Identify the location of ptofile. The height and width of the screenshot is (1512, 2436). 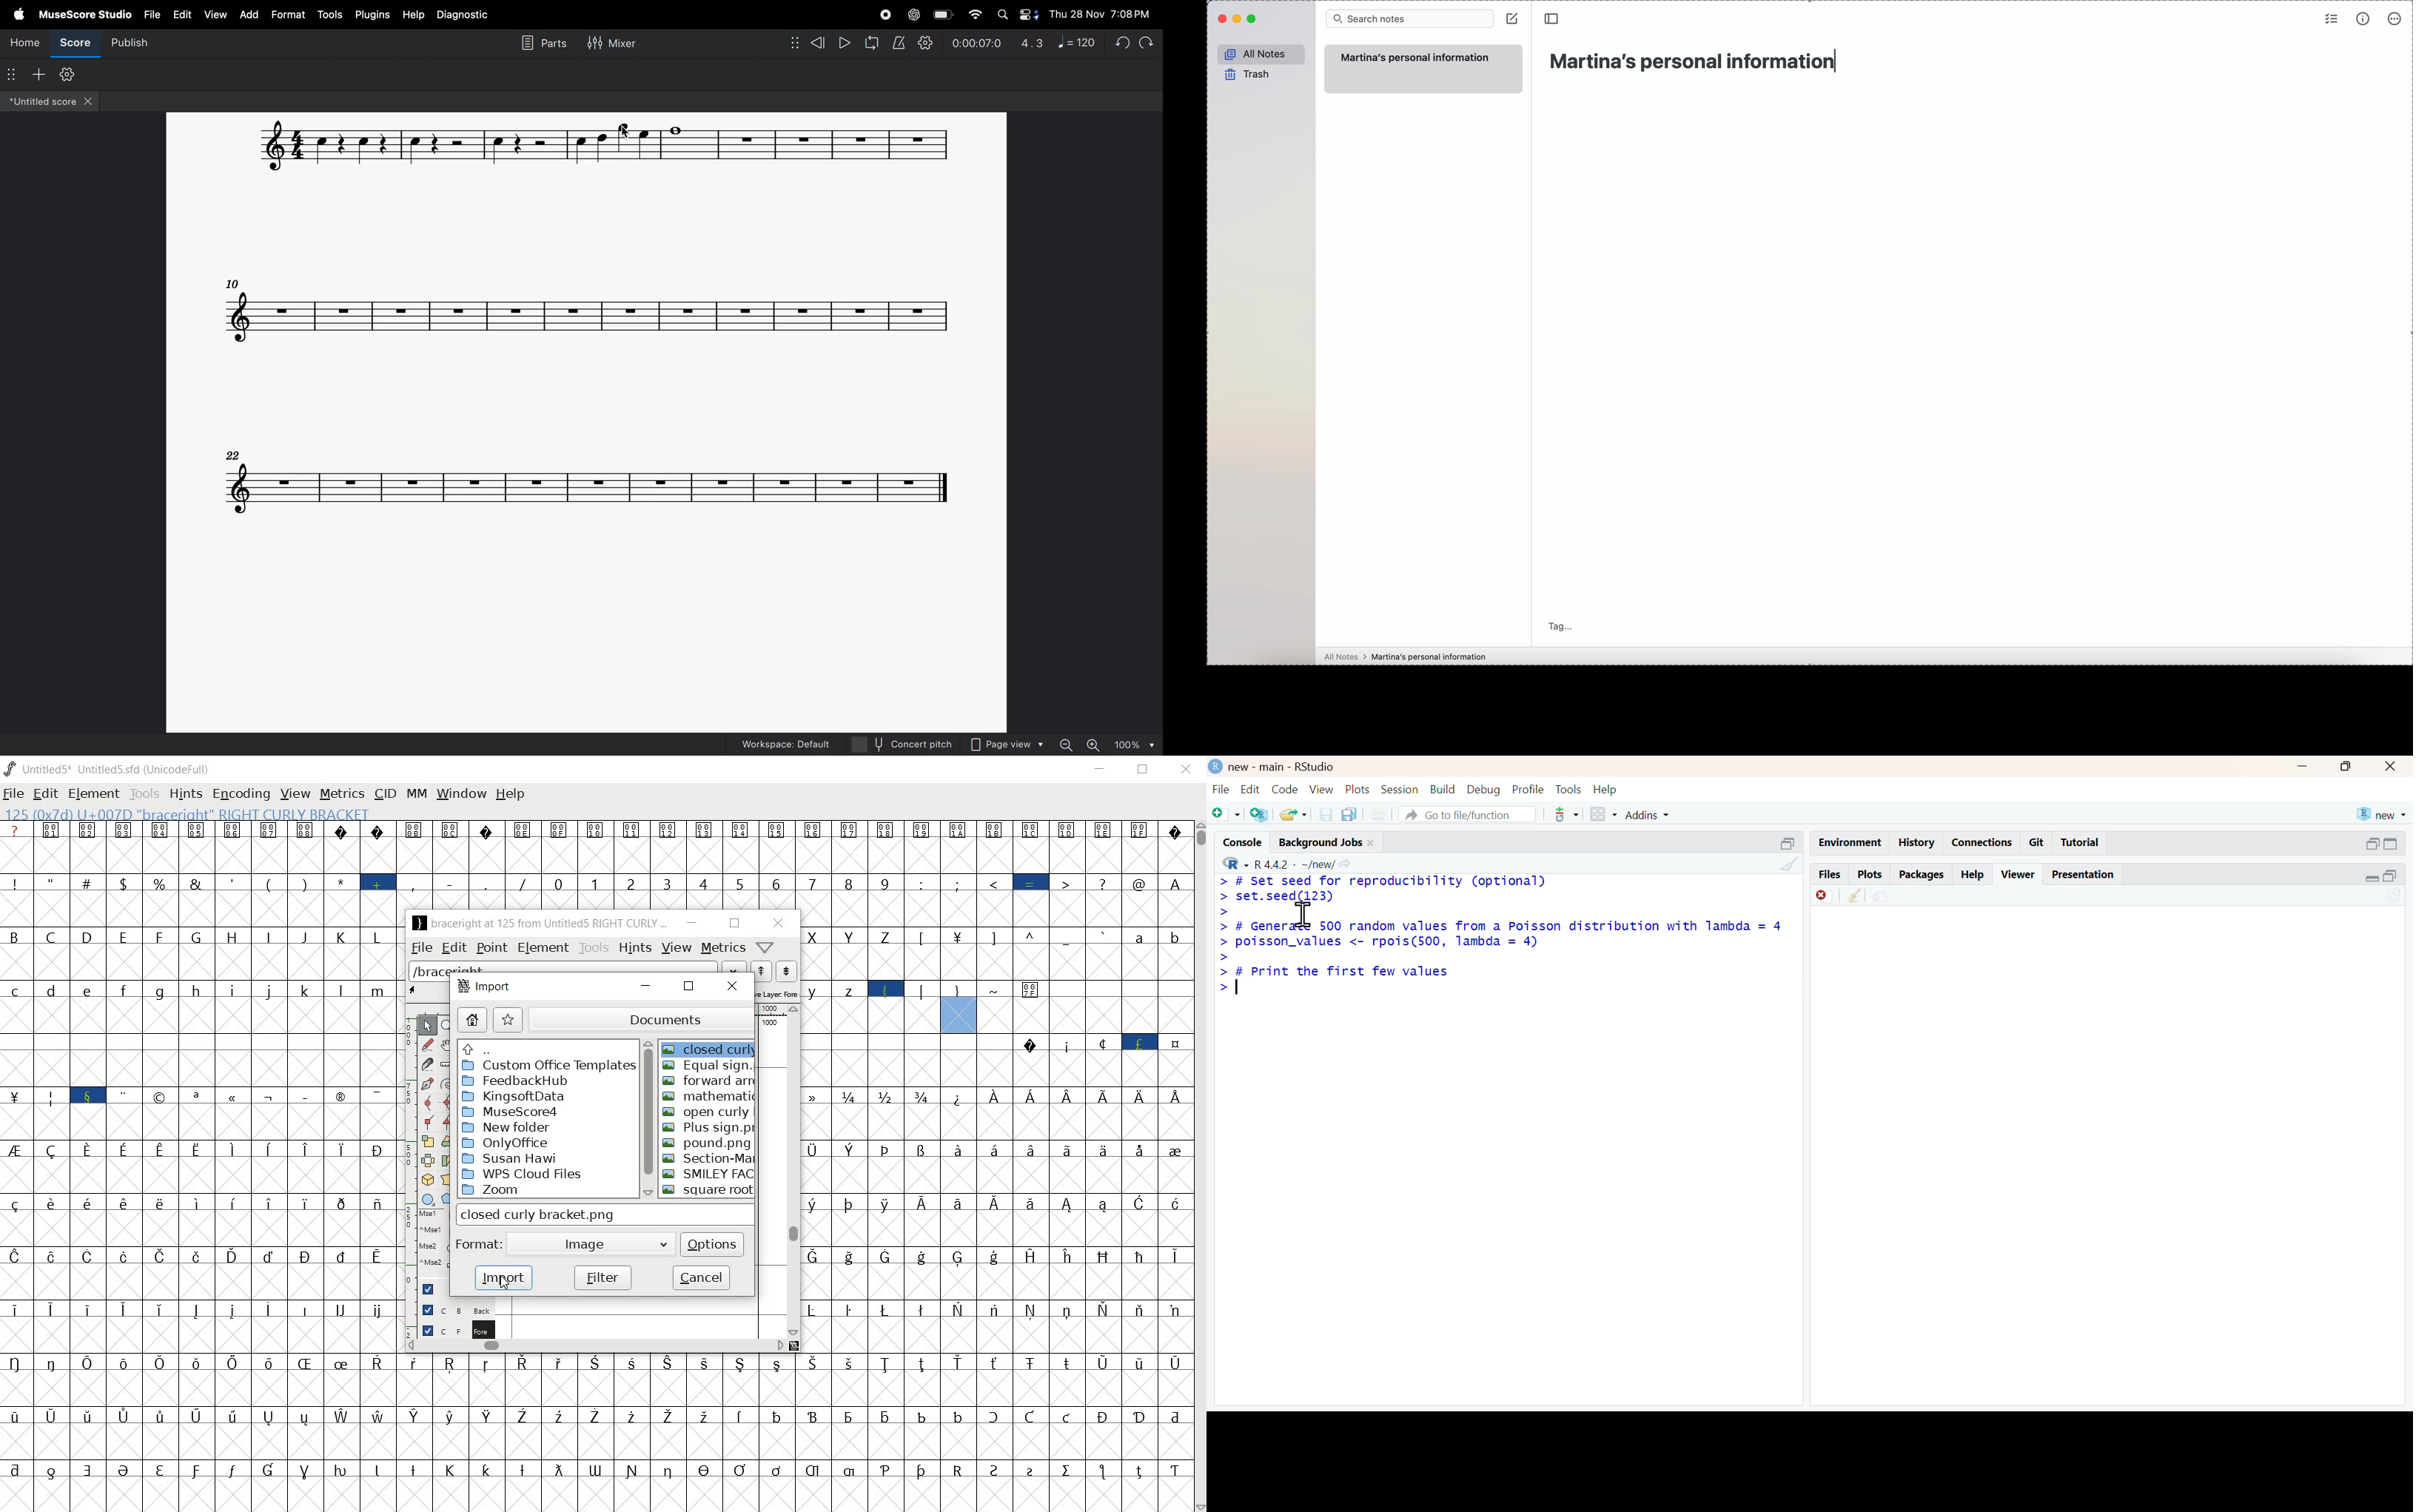
(1529, 790).